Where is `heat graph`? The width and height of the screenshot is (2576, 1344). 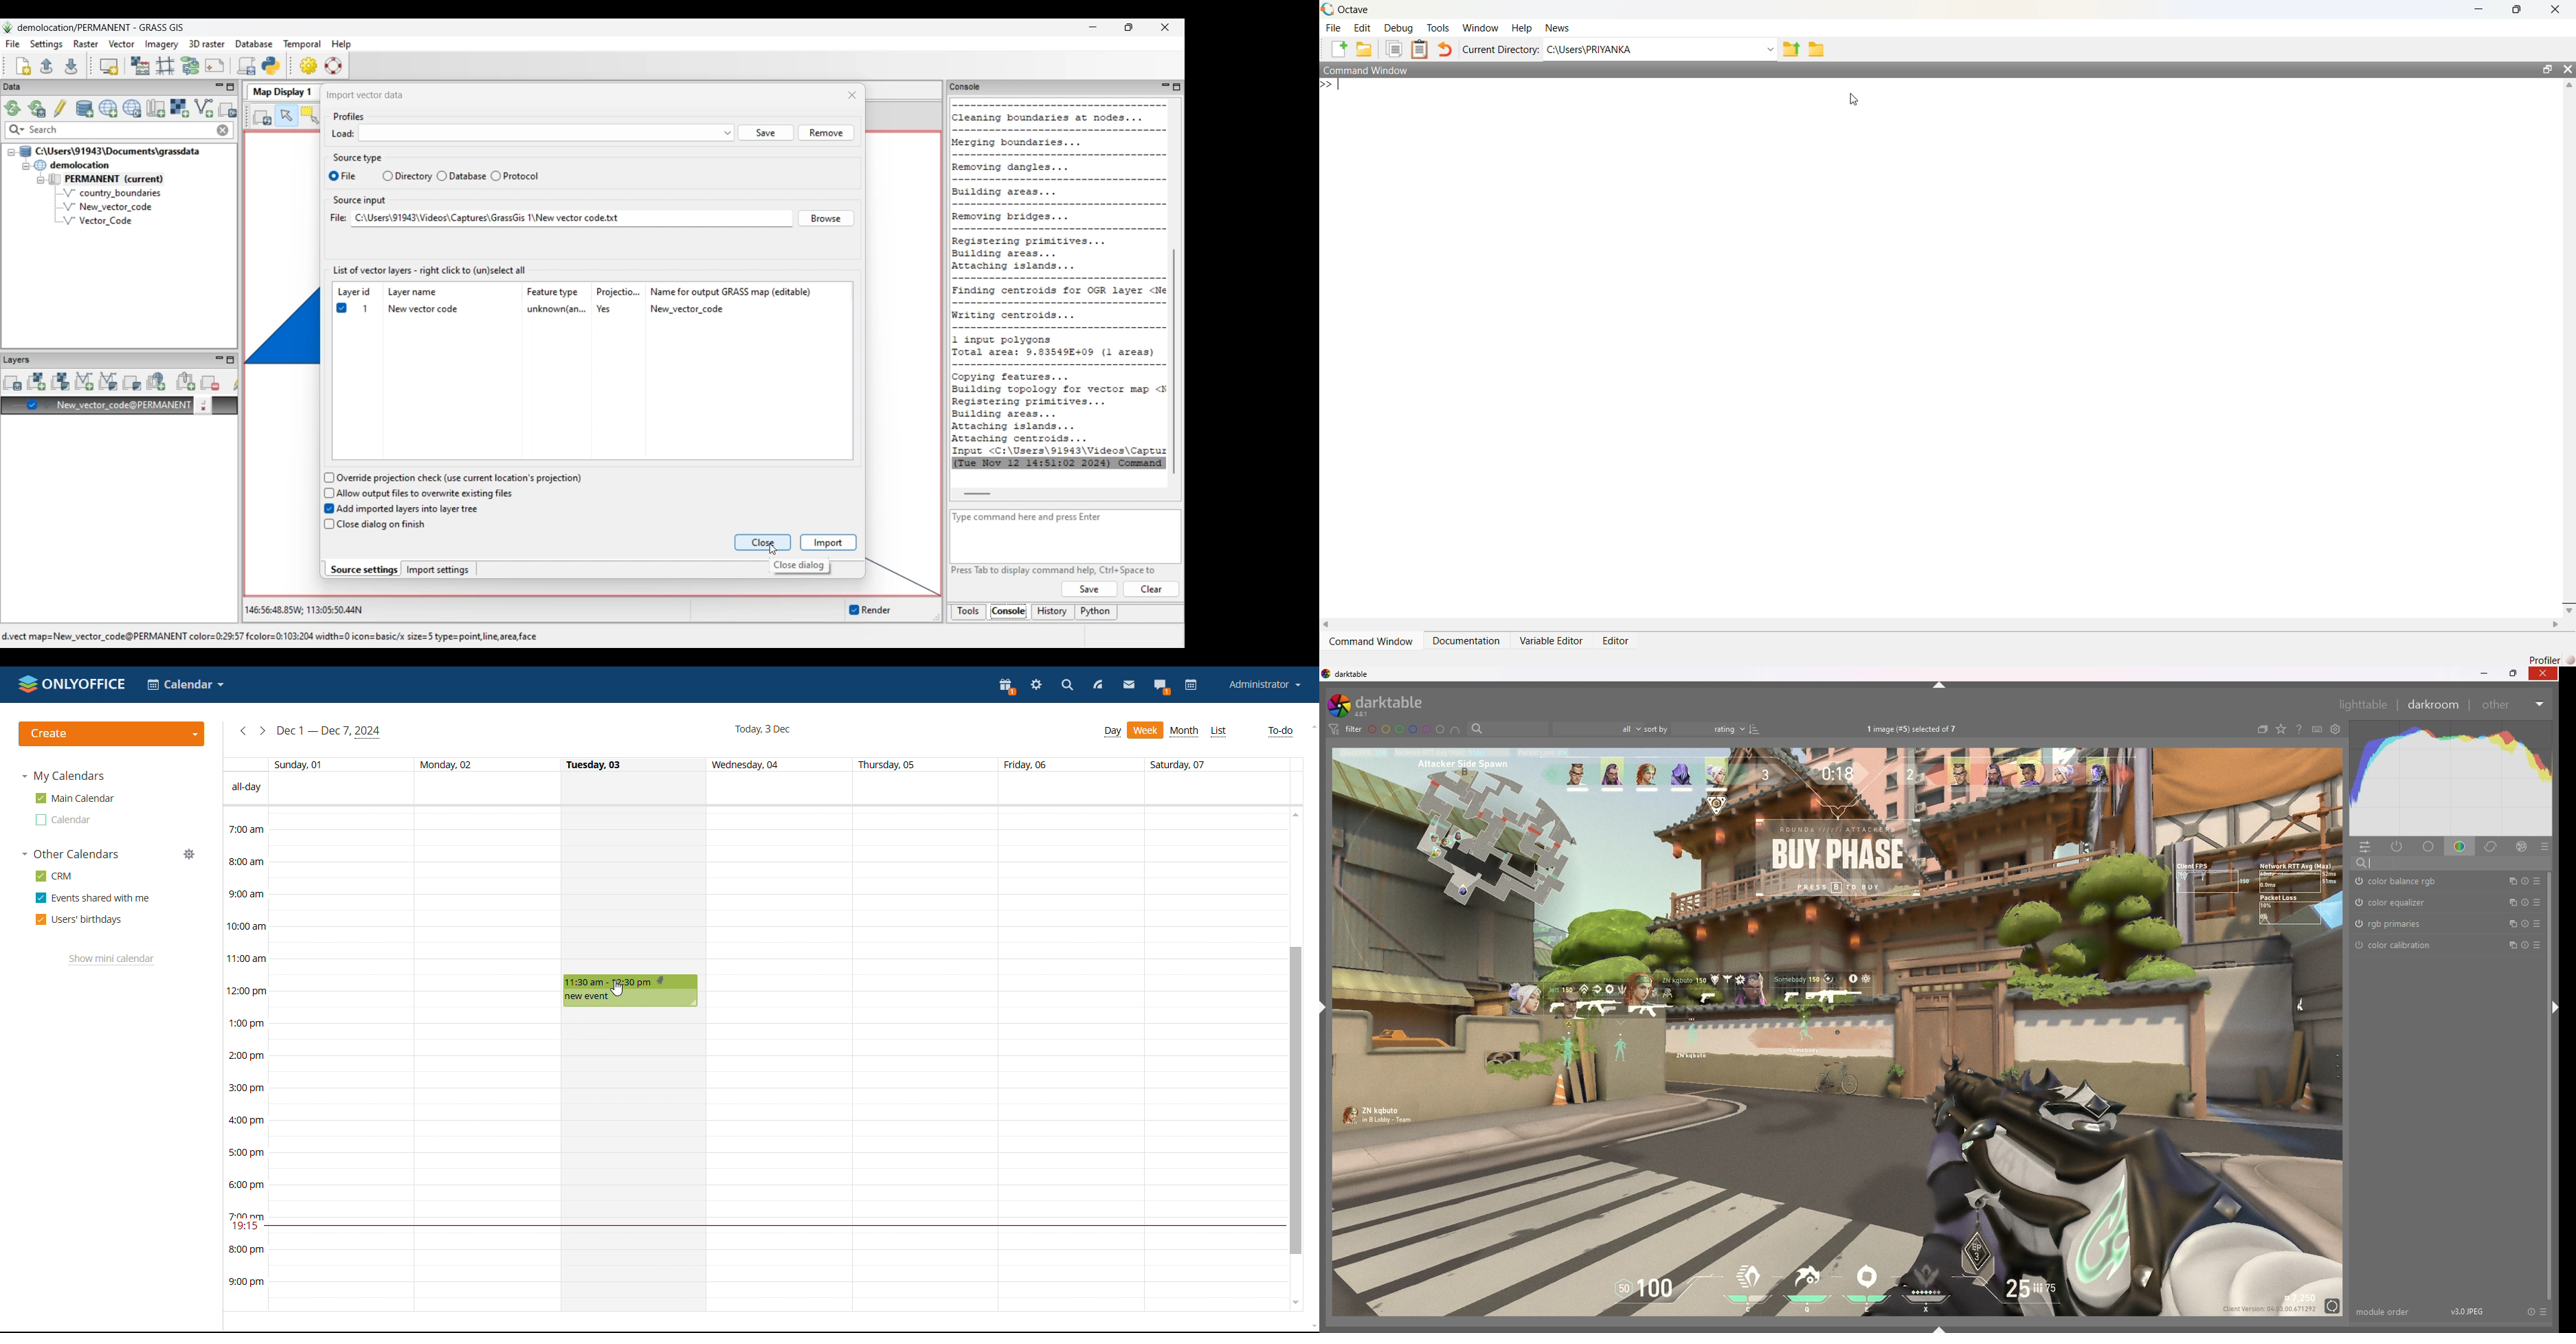 heat graph is located at coordinates (2450, 779).